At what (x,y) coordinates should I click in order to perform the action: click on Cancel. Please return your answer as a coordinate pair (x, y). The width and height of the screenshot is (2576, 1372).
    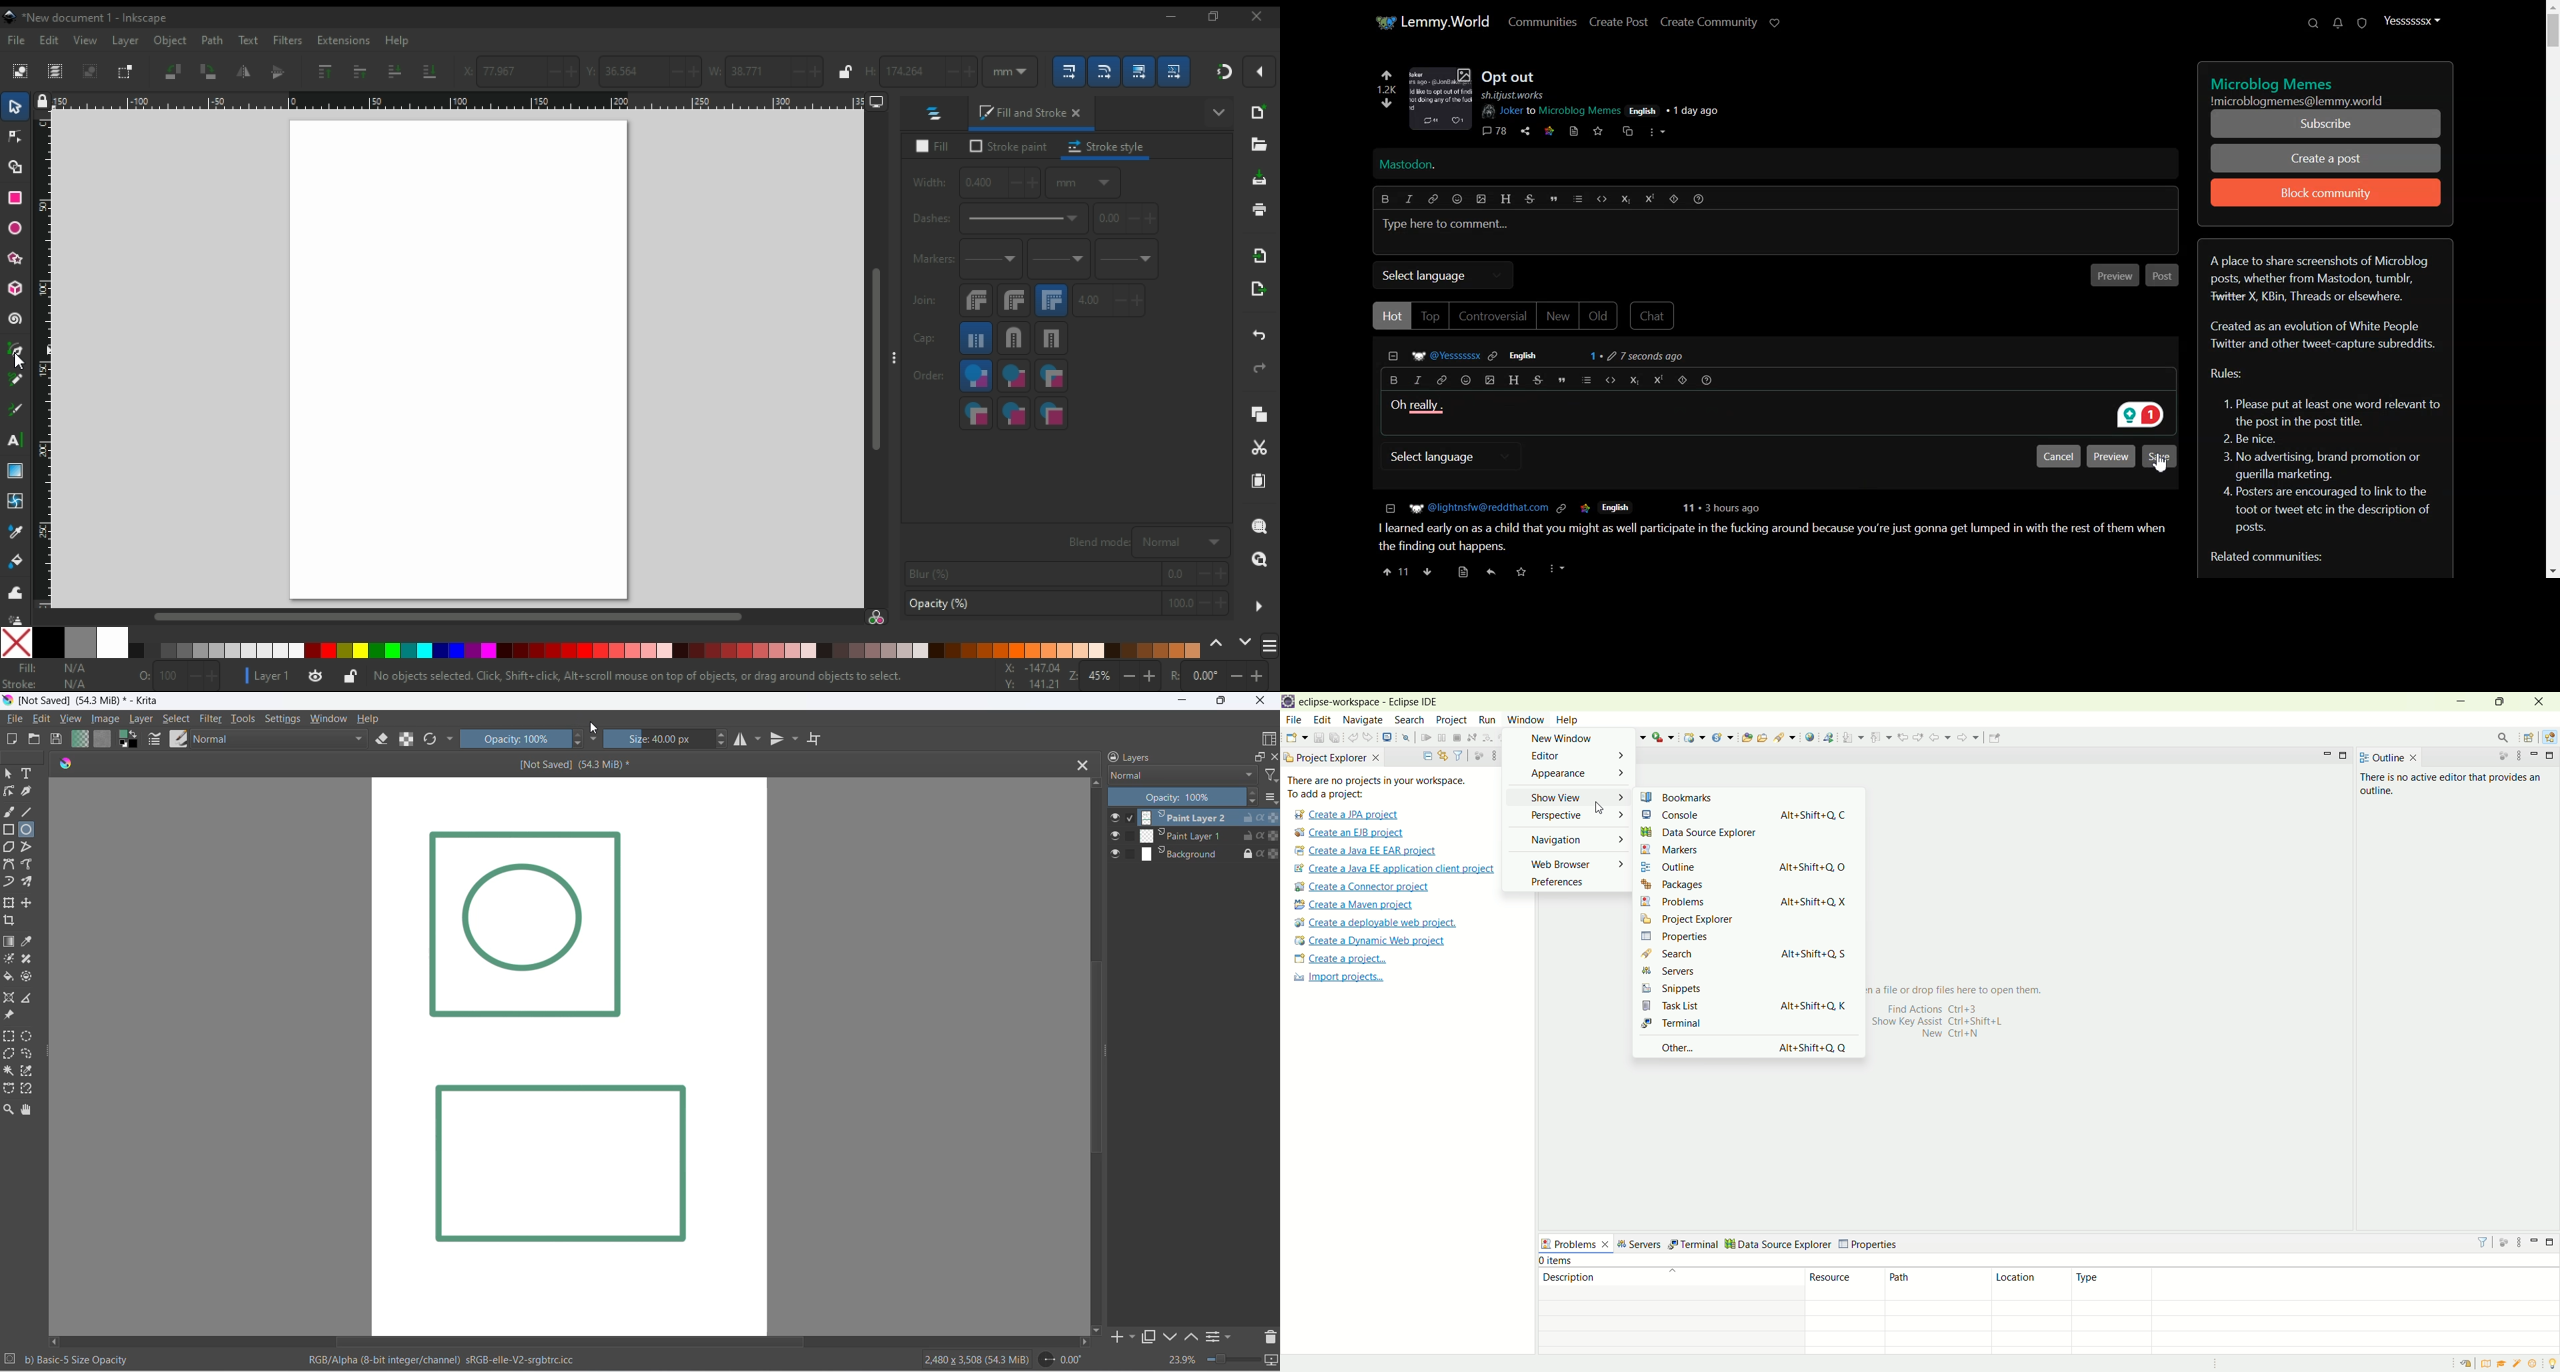
    Looking at the image, I should click on (2058, 456).